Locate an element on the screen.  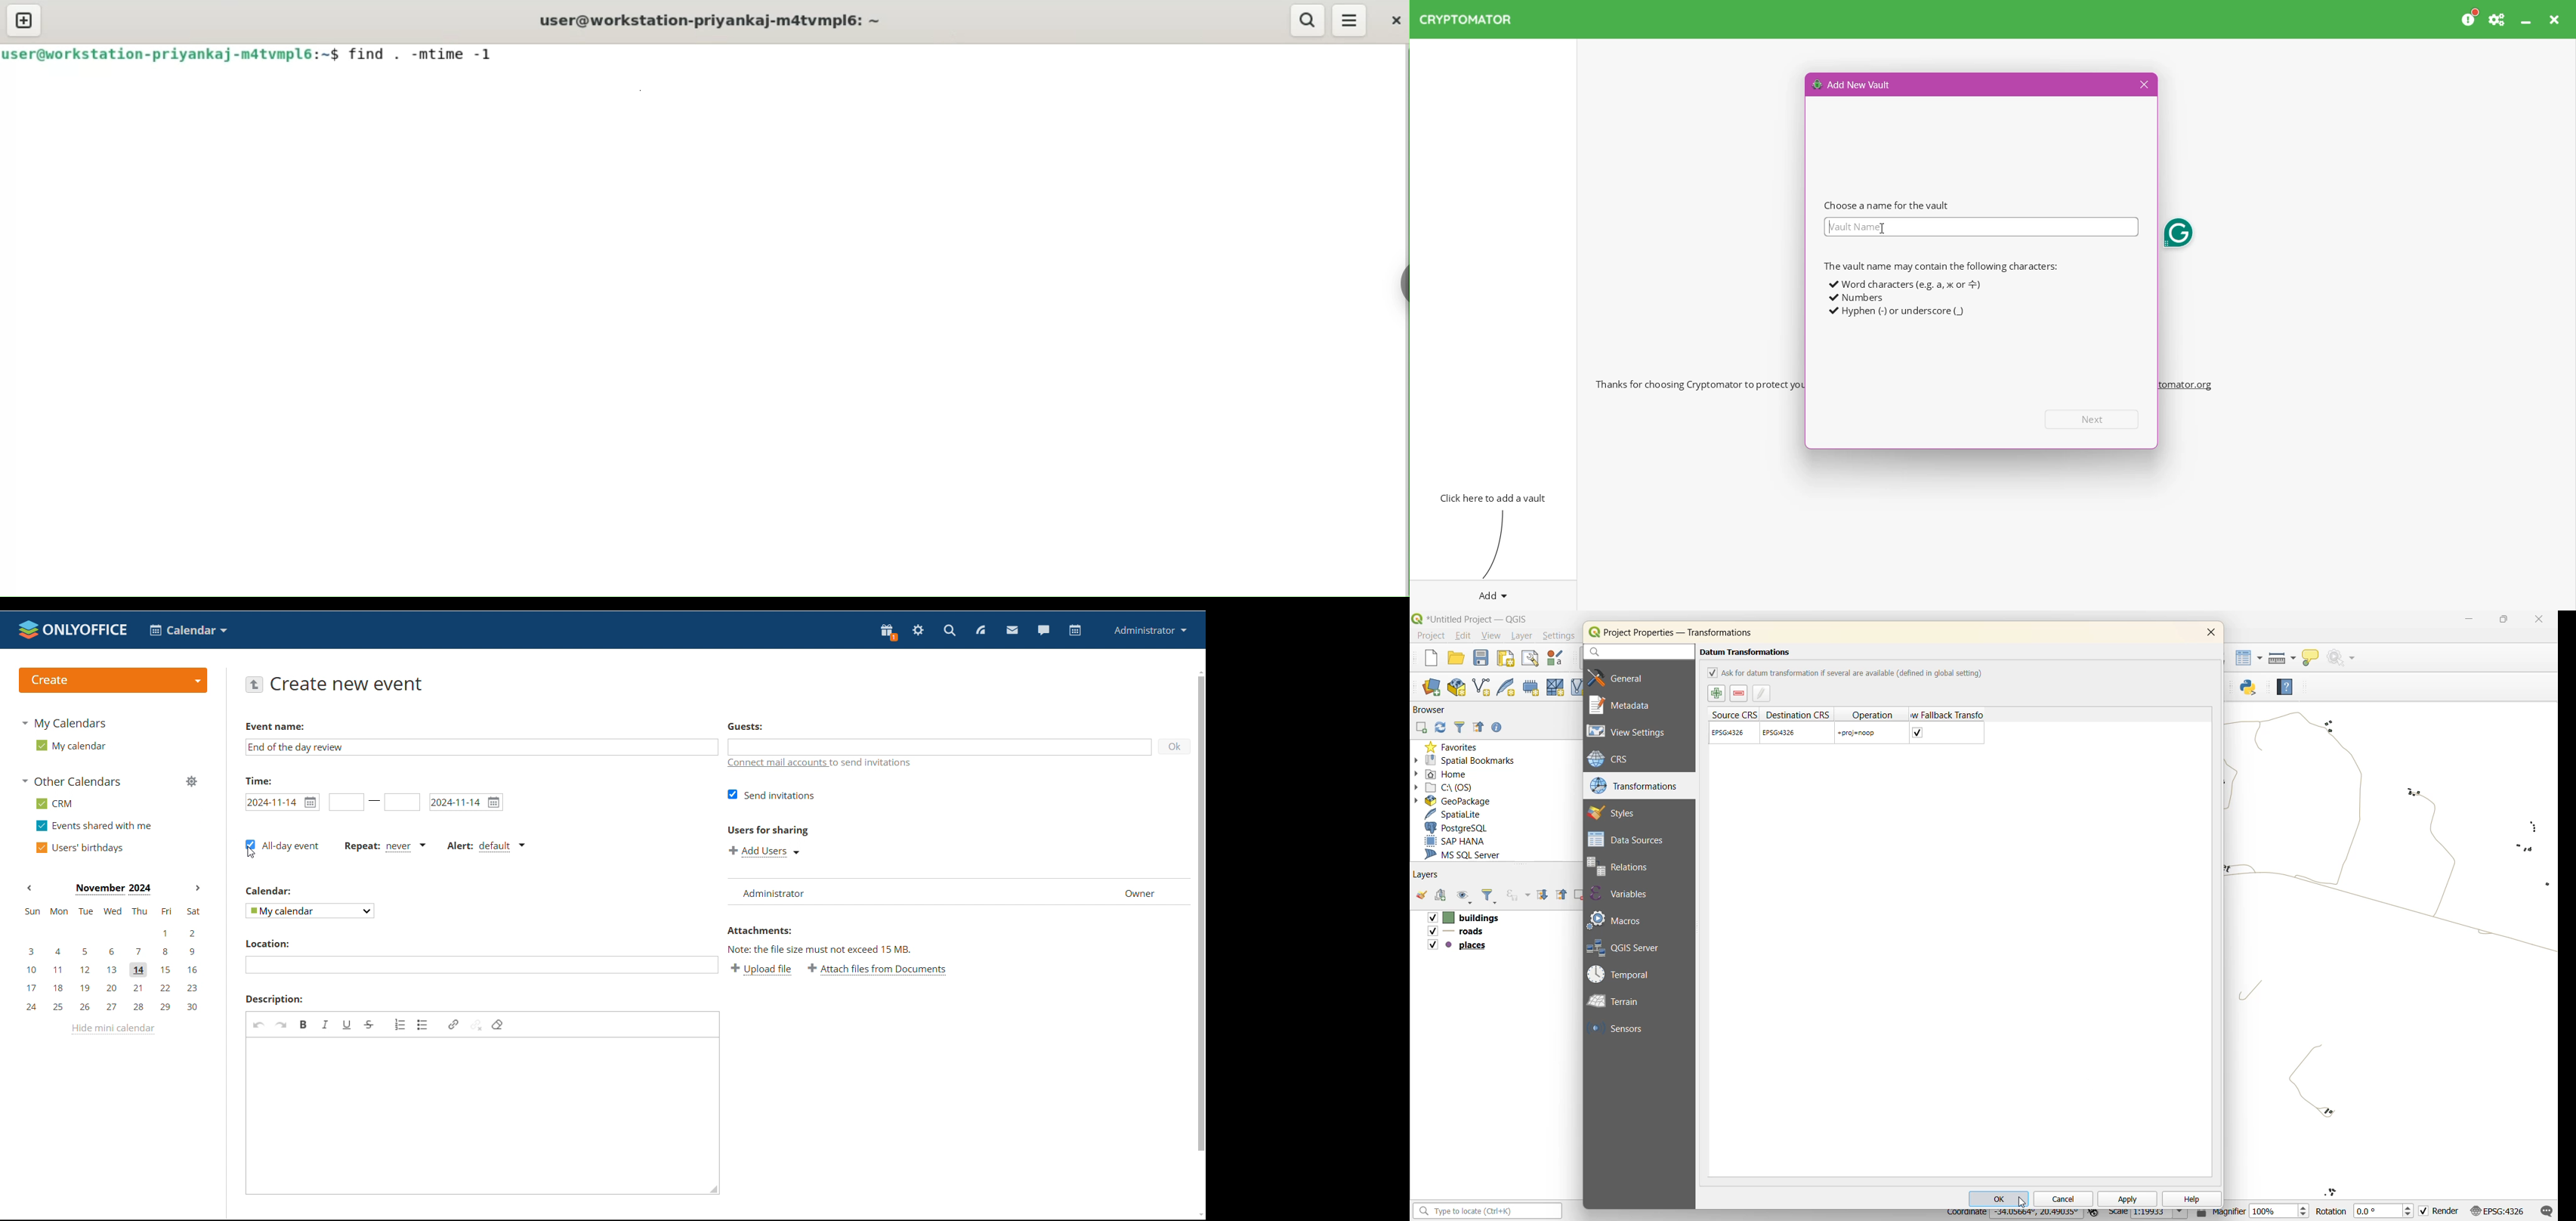
spatial bookmarks is located at coordinates (1466, 760).